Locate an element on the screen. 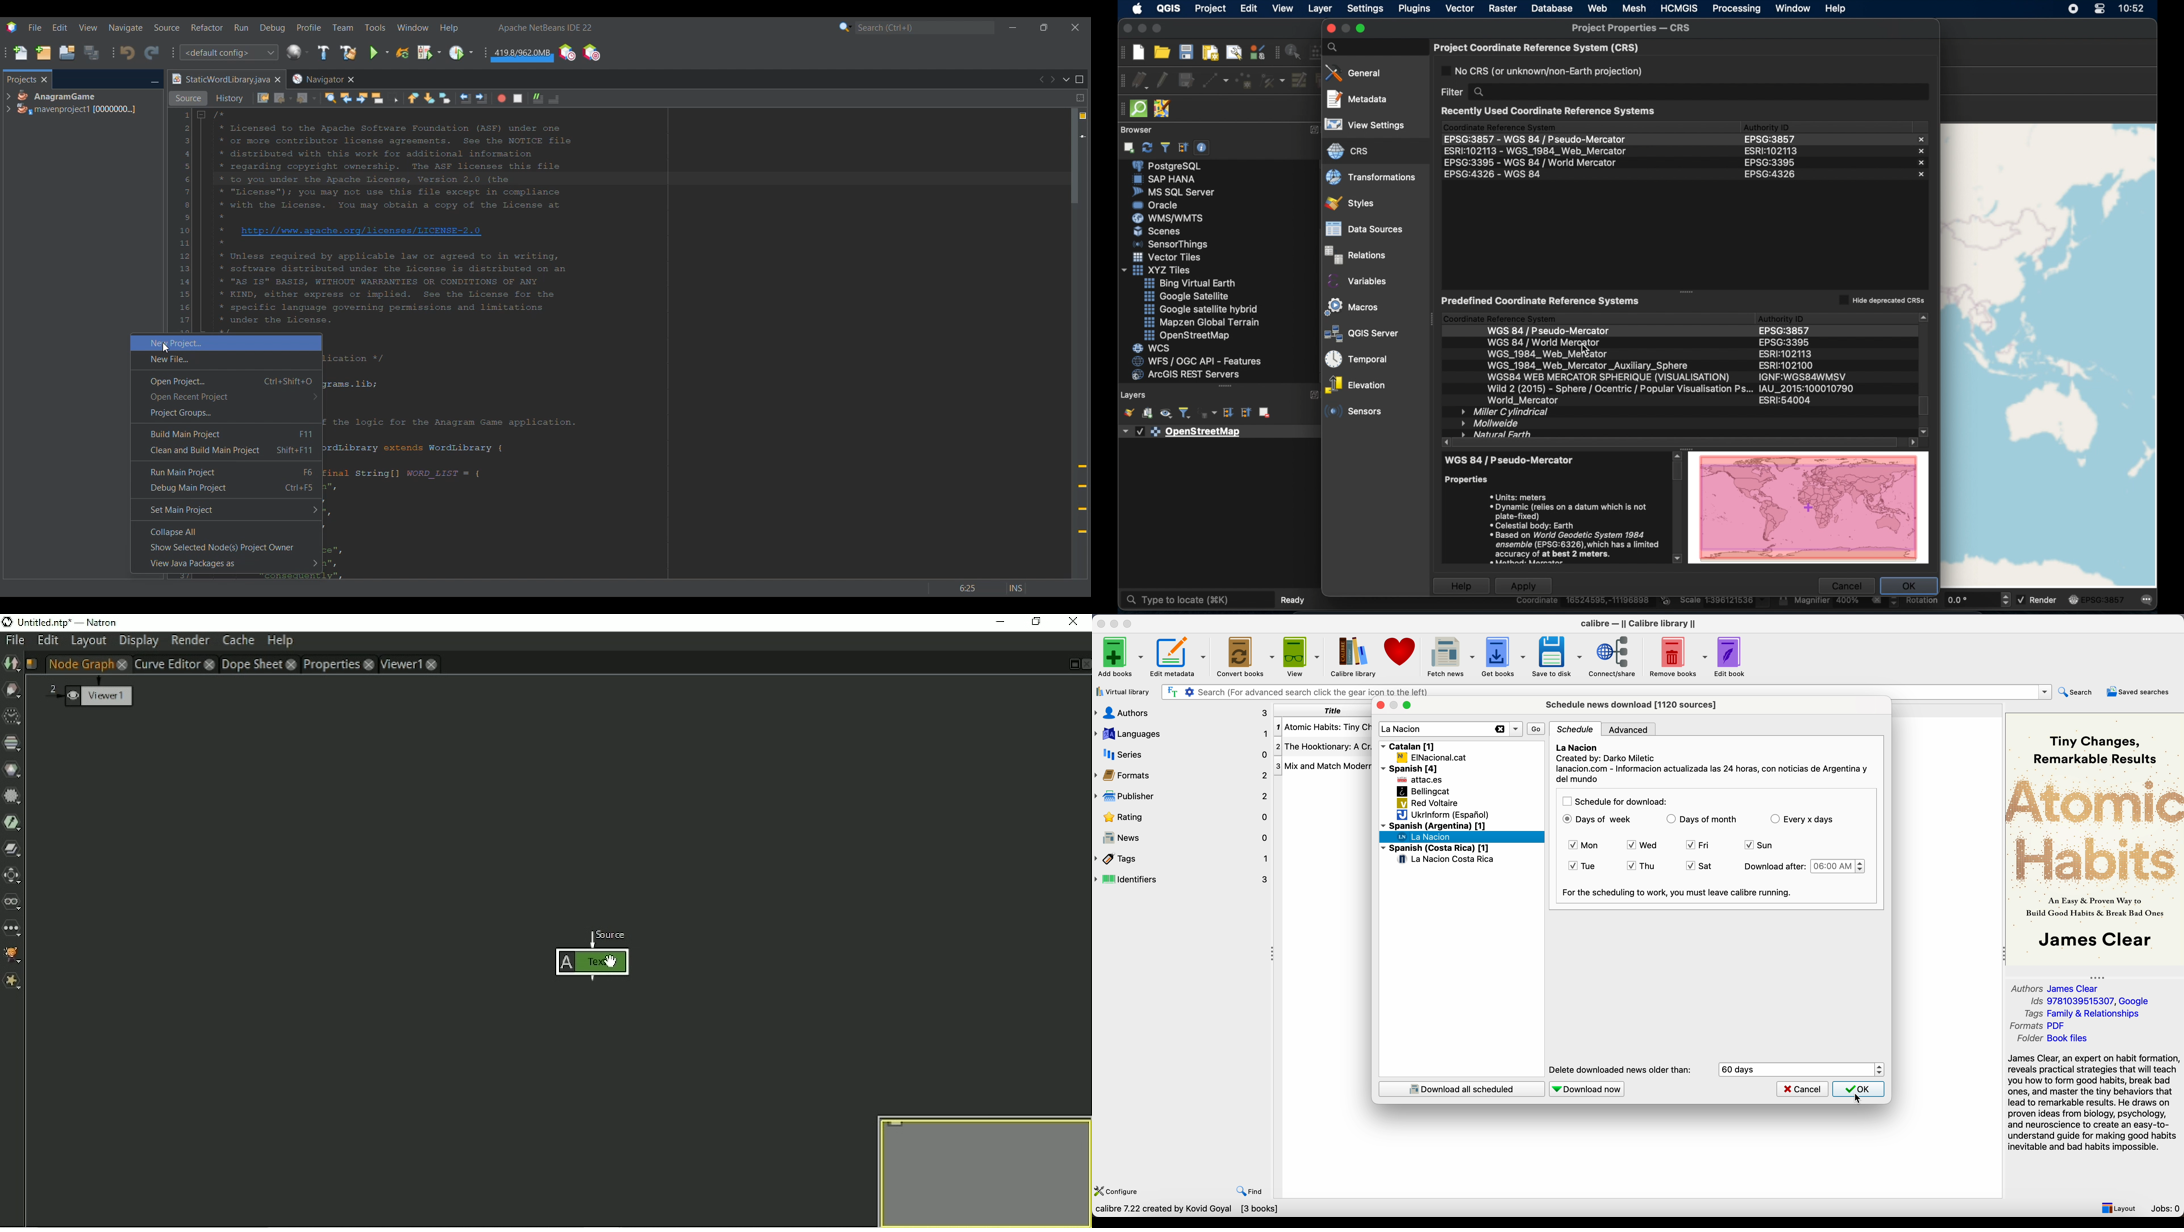 The image size is (2184, 1232). Pause I/O checks is located at coordinates (591, 52).